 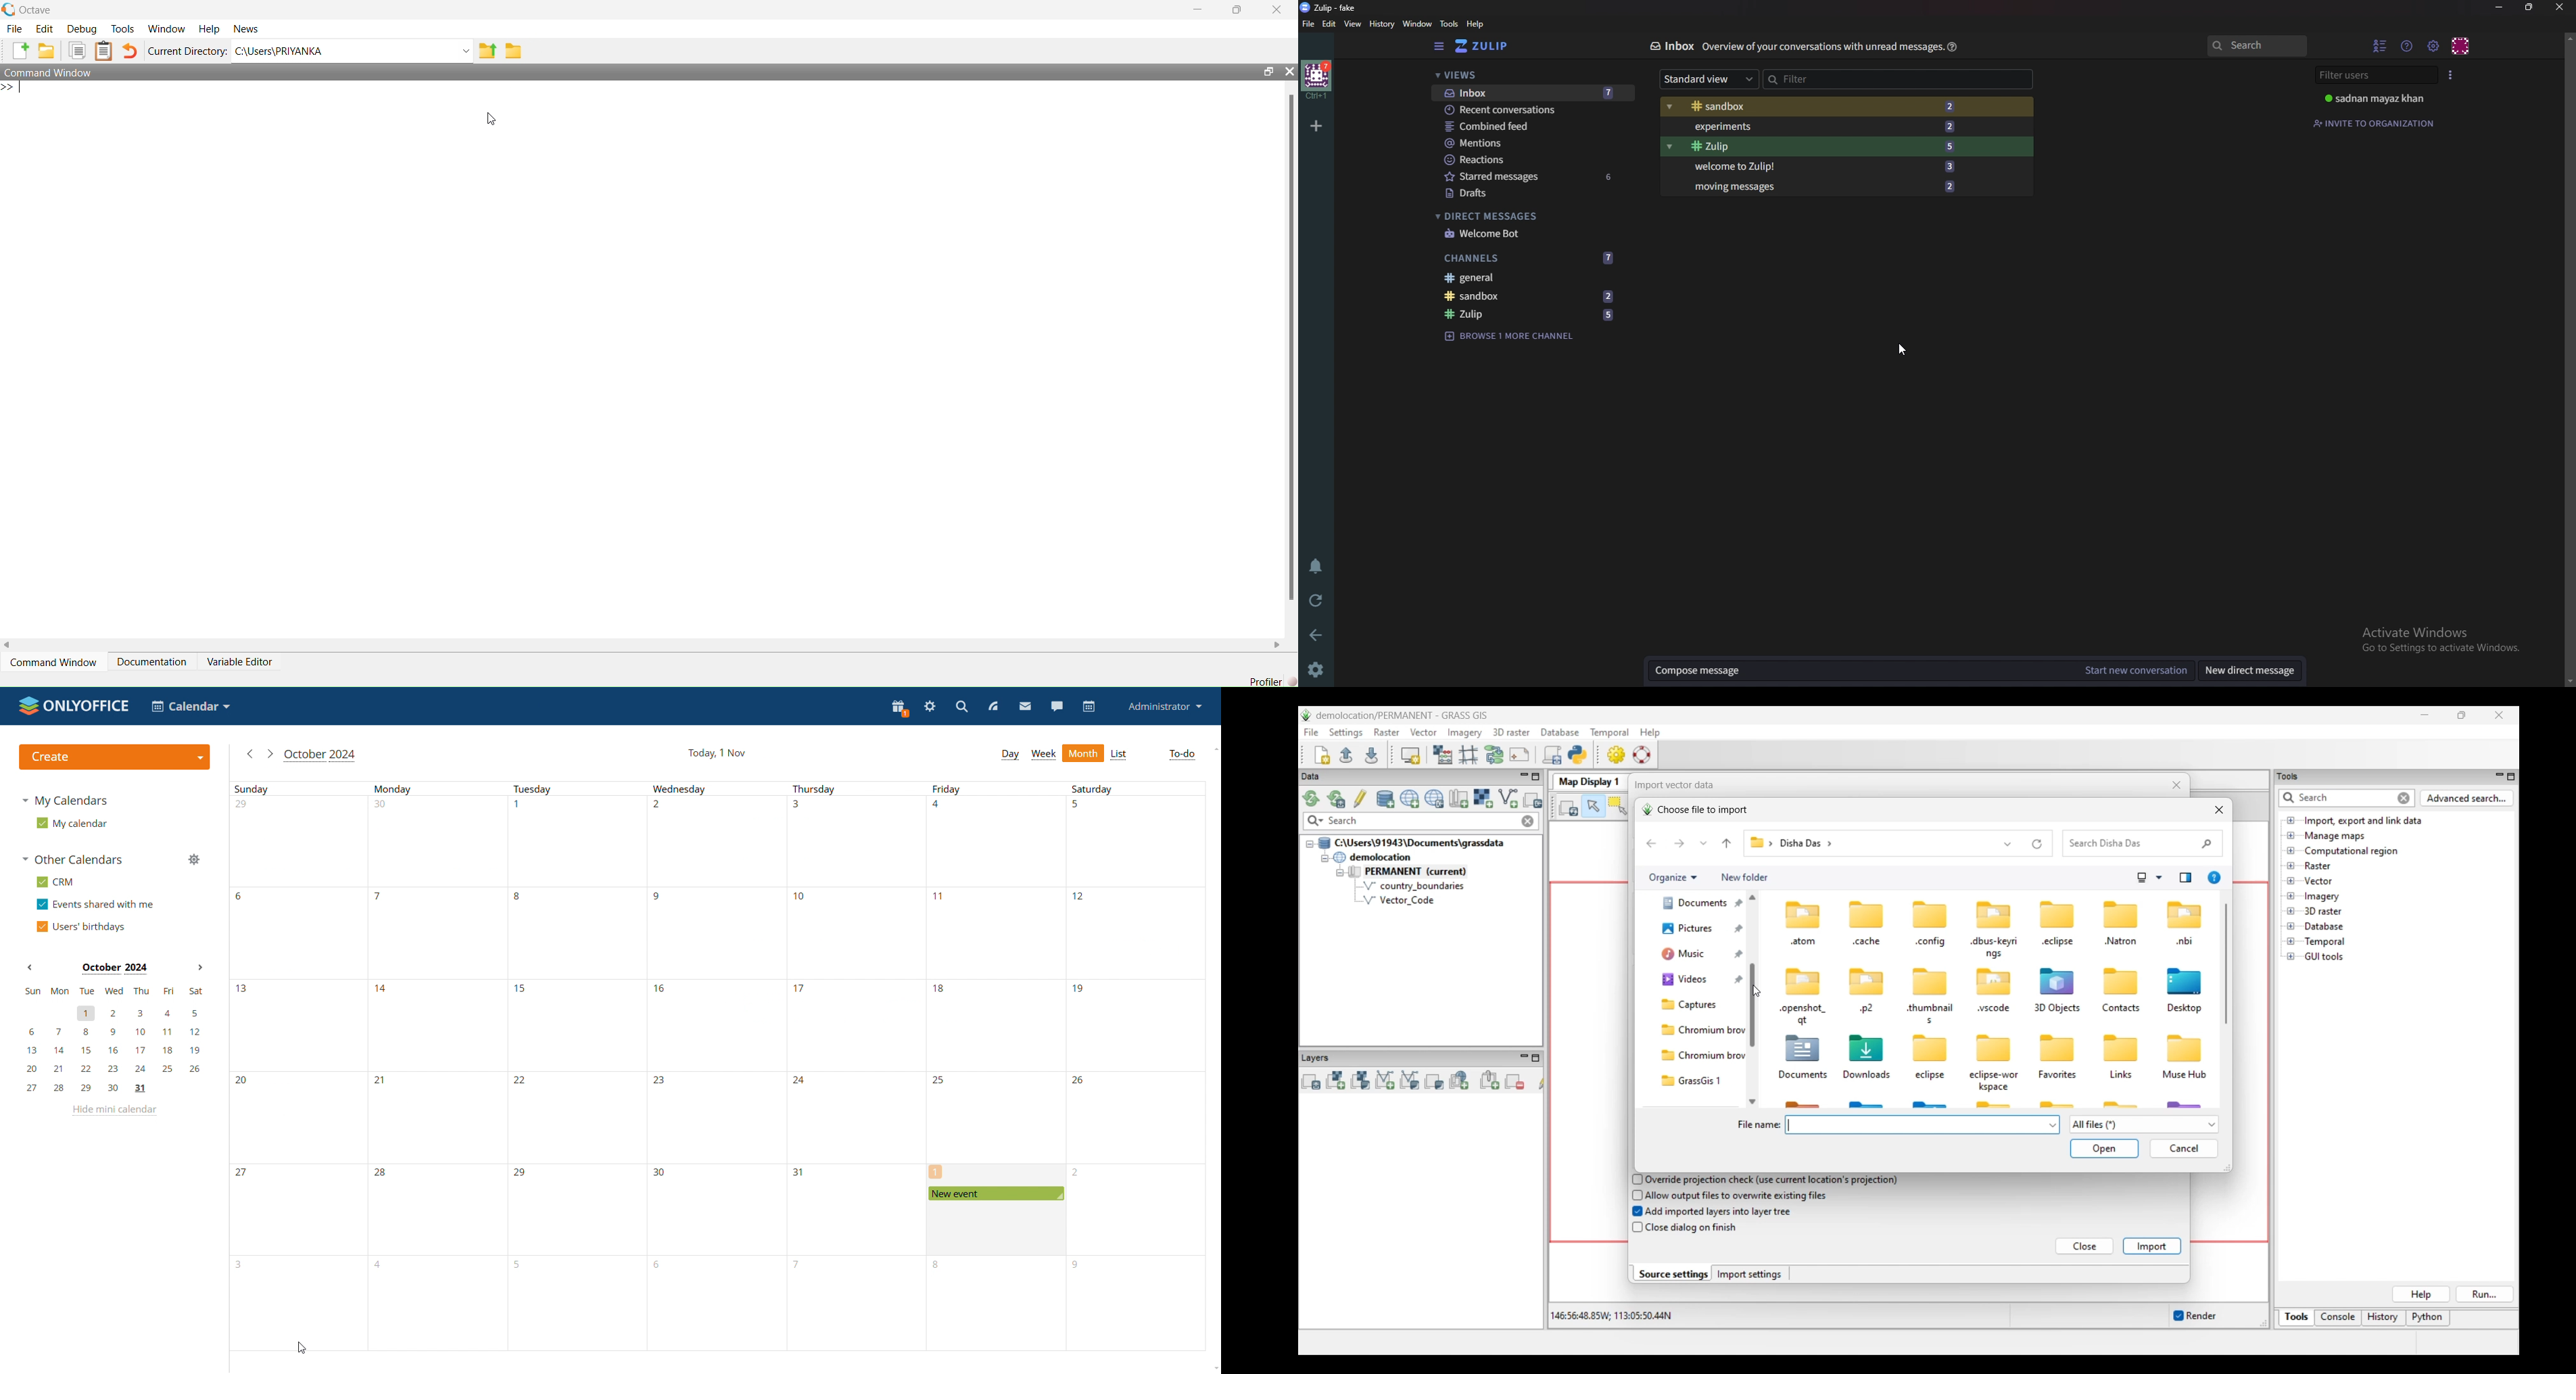 What do you see at coordinates (116, 1112) in the screenshot?
I see `hide mini calendar` at bounding box center [116, 1112].